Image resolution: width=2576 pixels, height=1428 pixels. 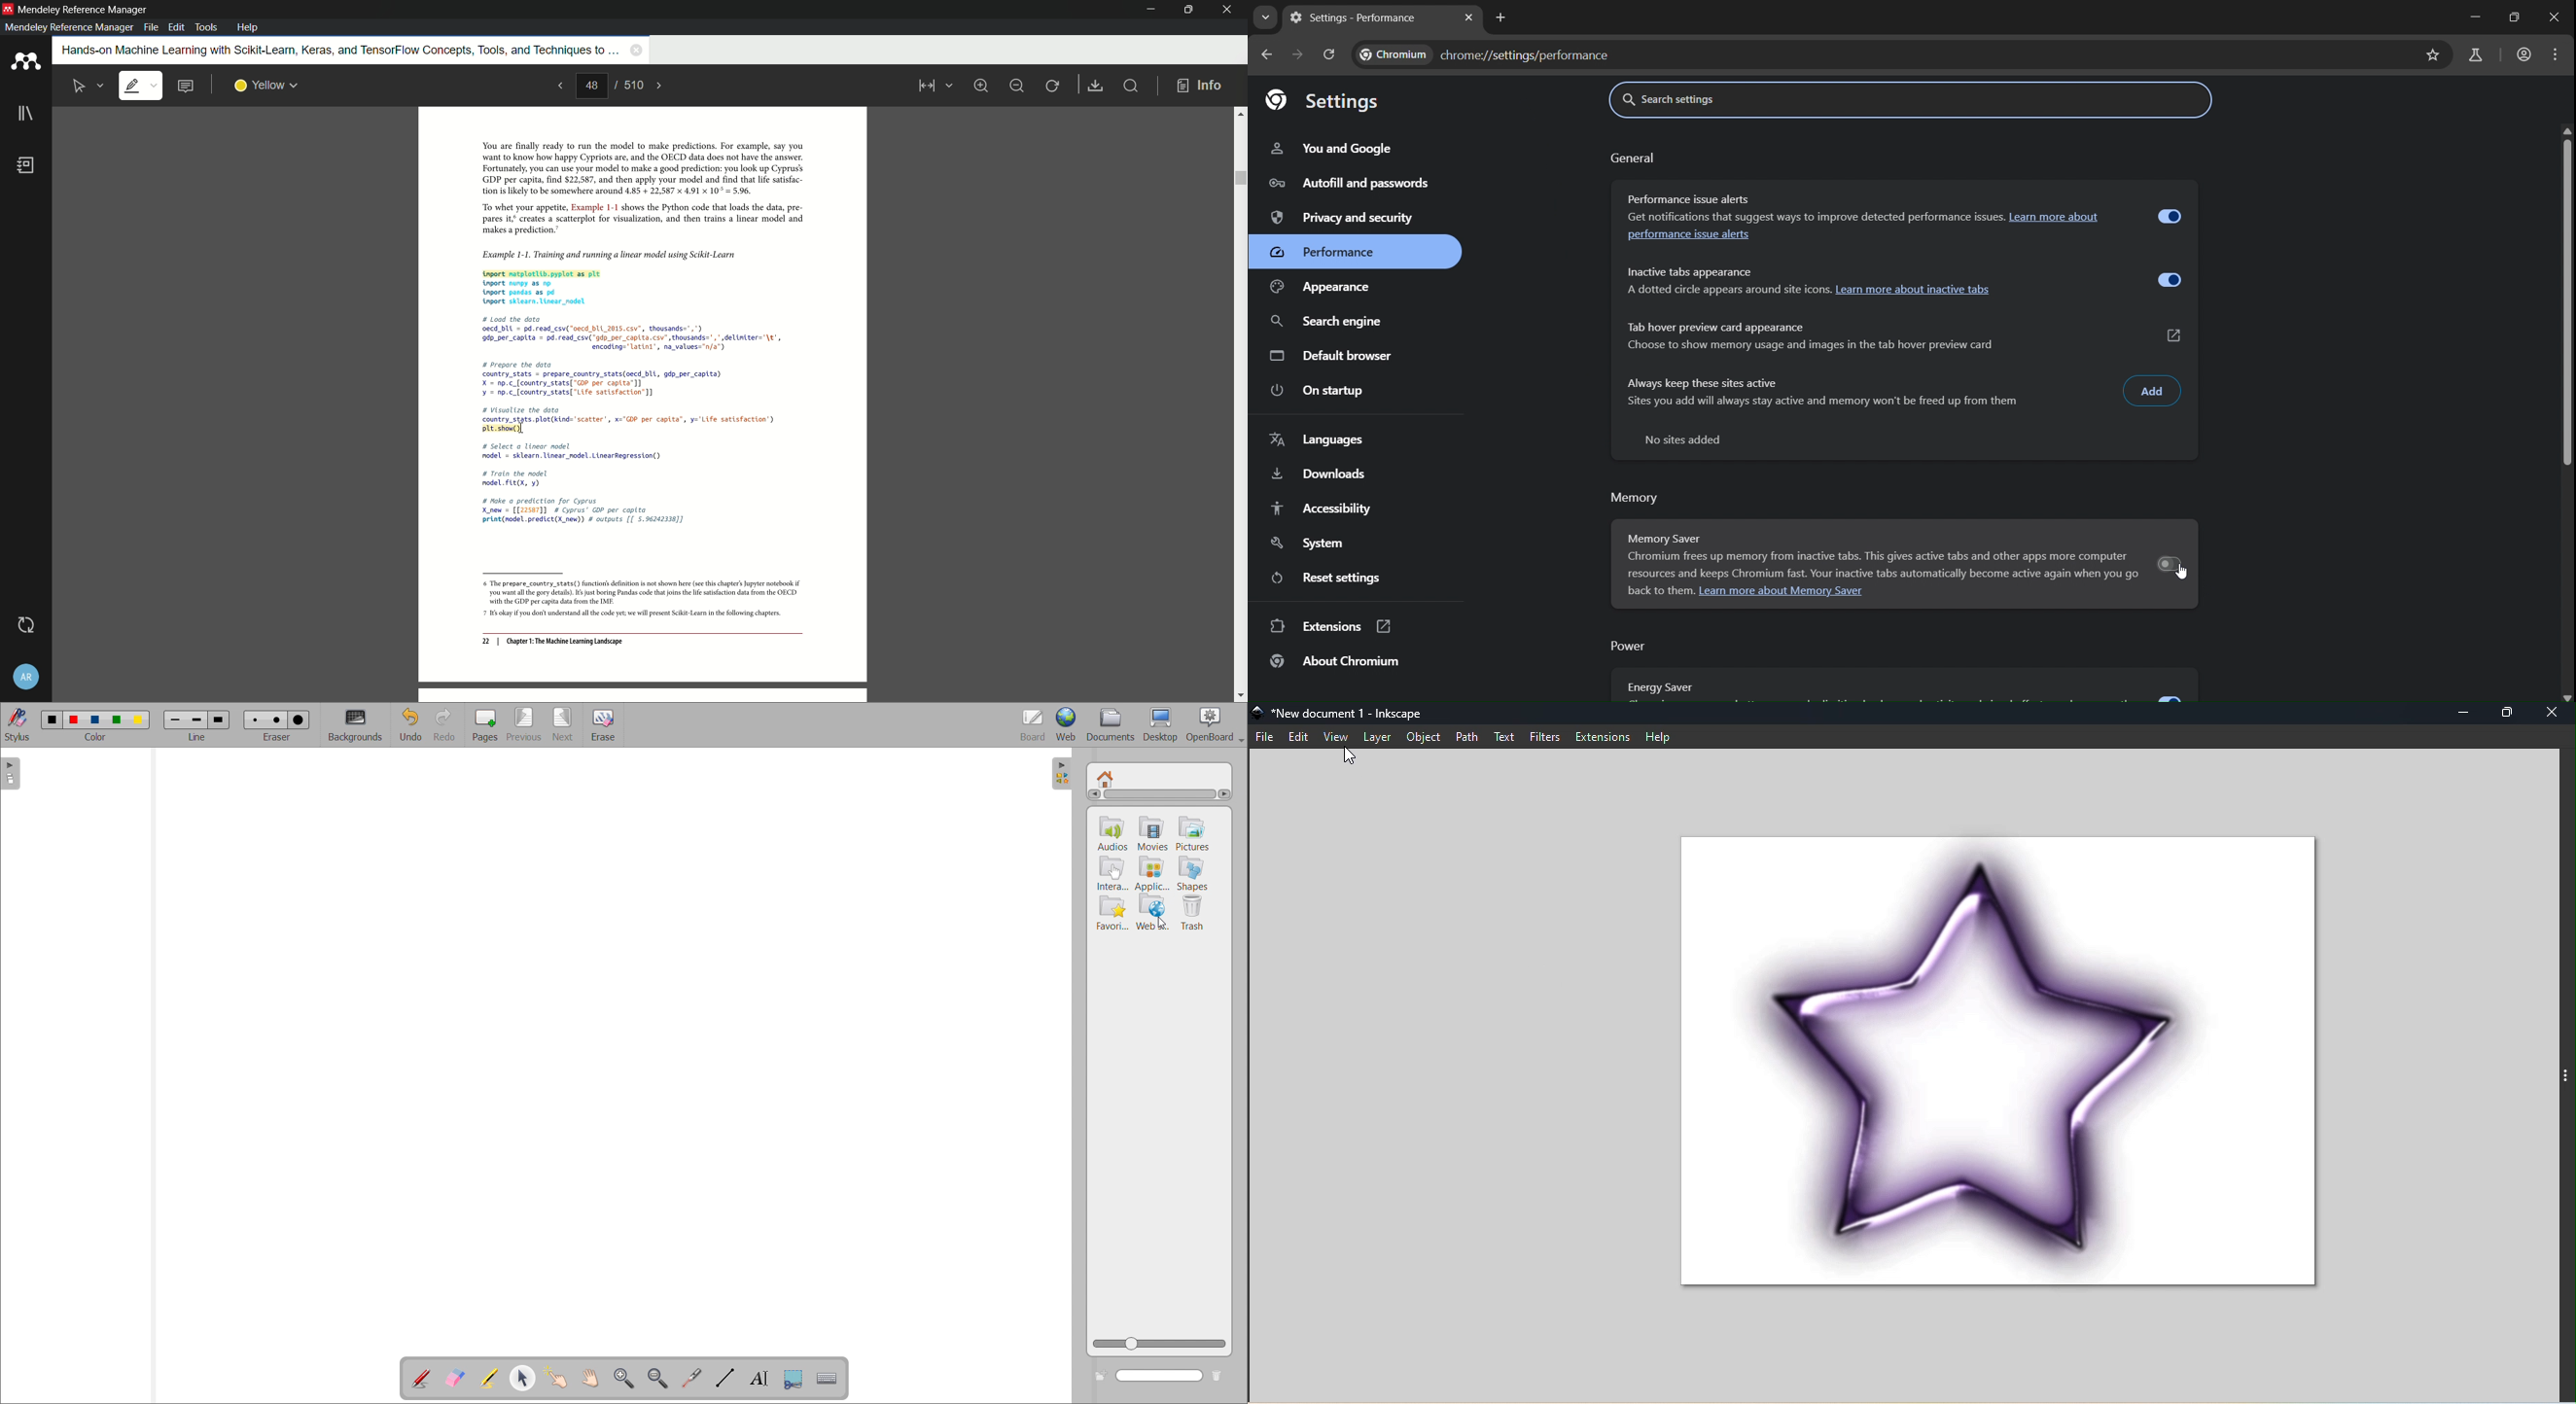 I want to click on Color 2, so click(x=74, y=718).